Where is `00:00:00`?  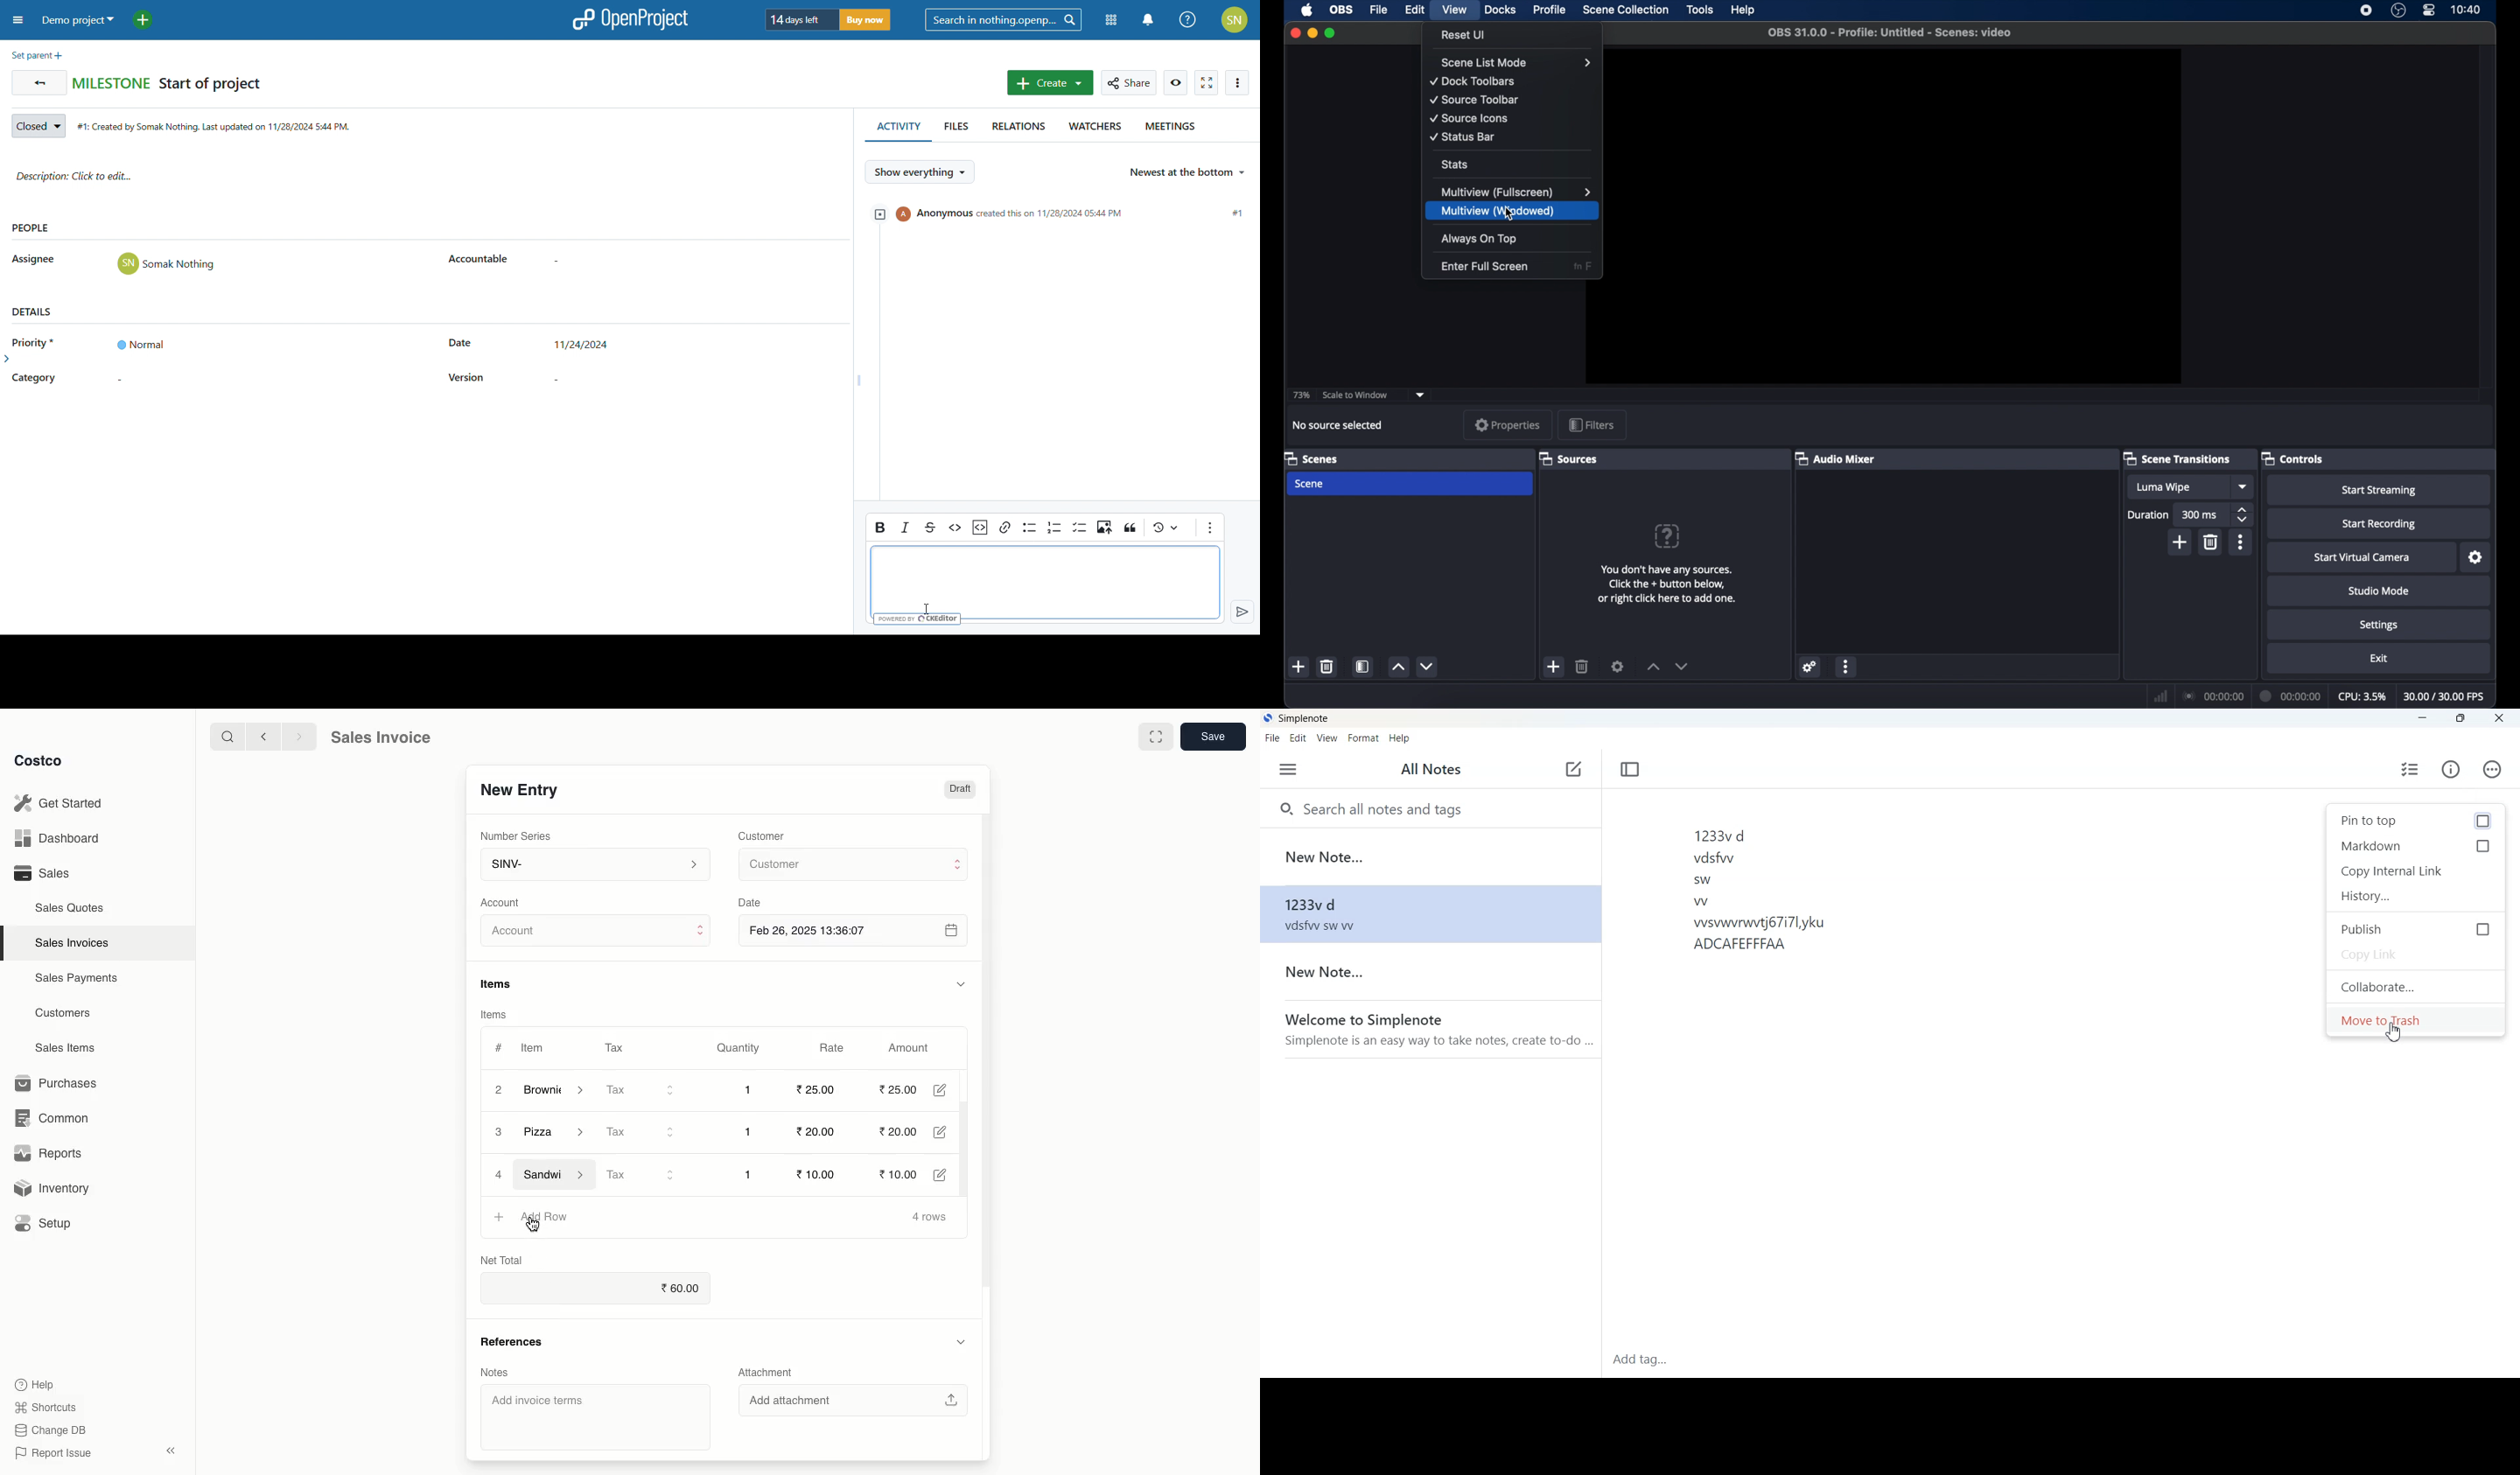
00:00:00 is located at coordinates (2214, 696).